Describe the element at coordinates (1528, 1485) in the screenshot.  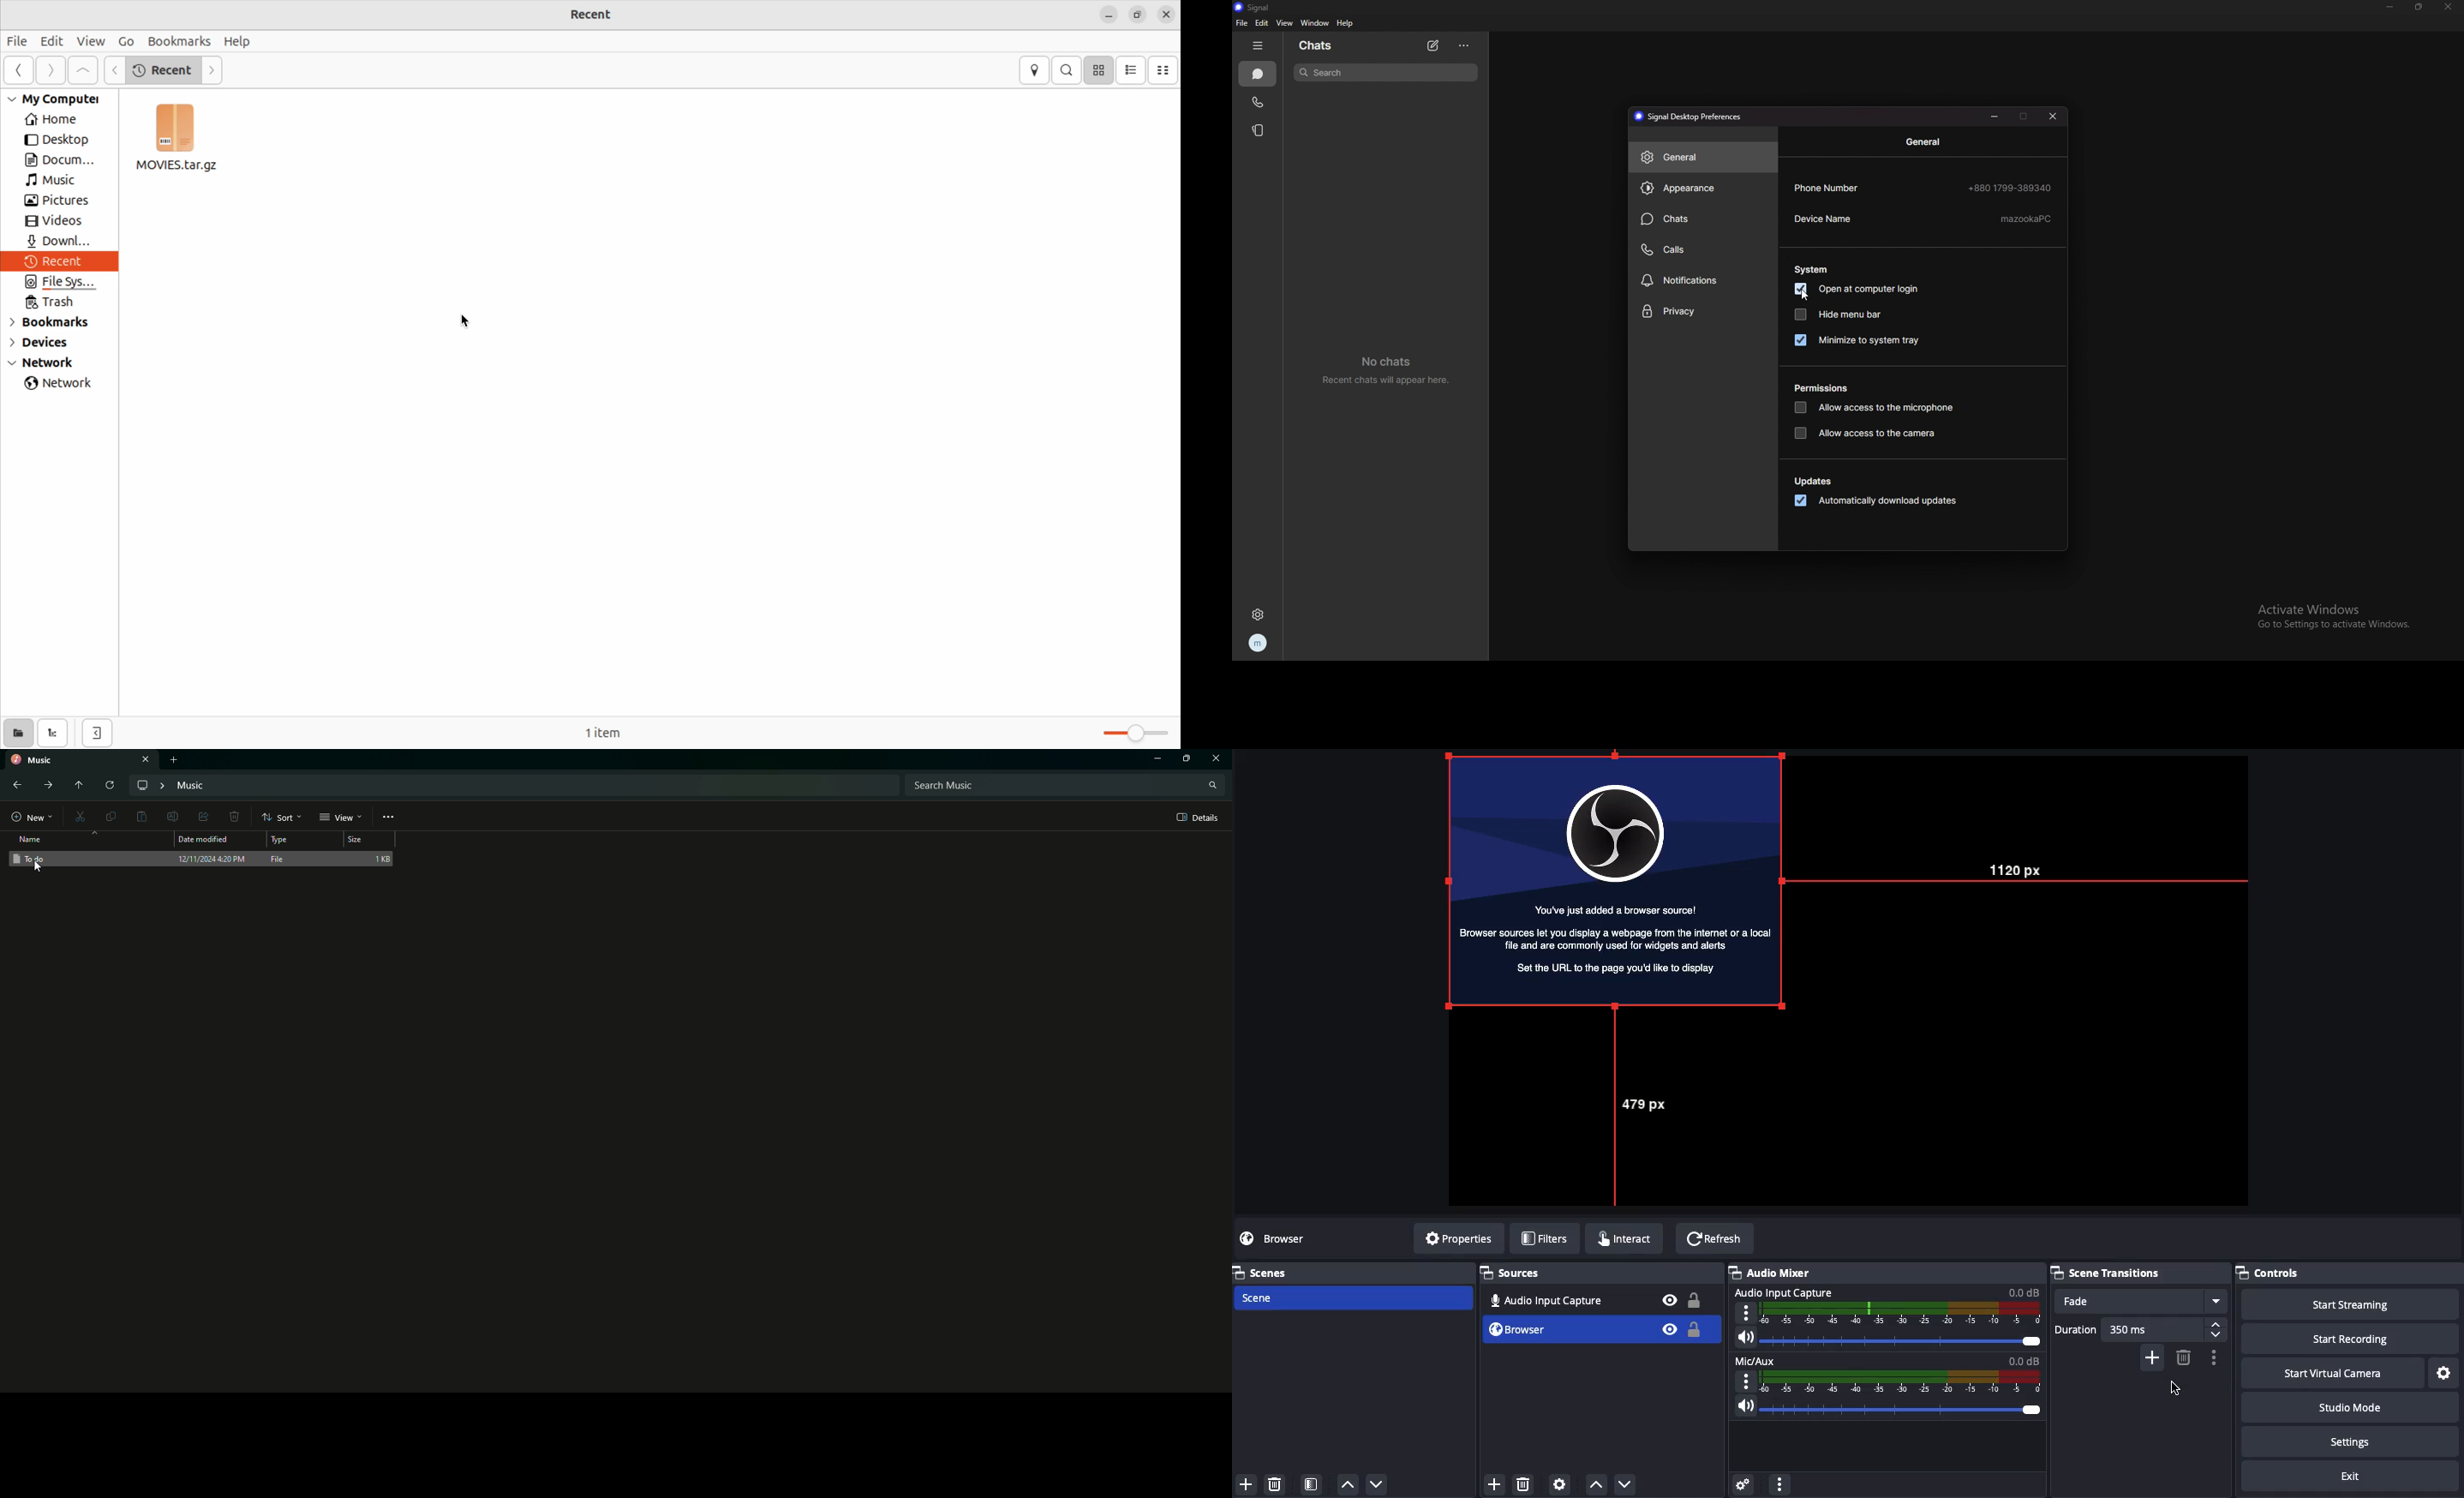
I see `delete` at that location.